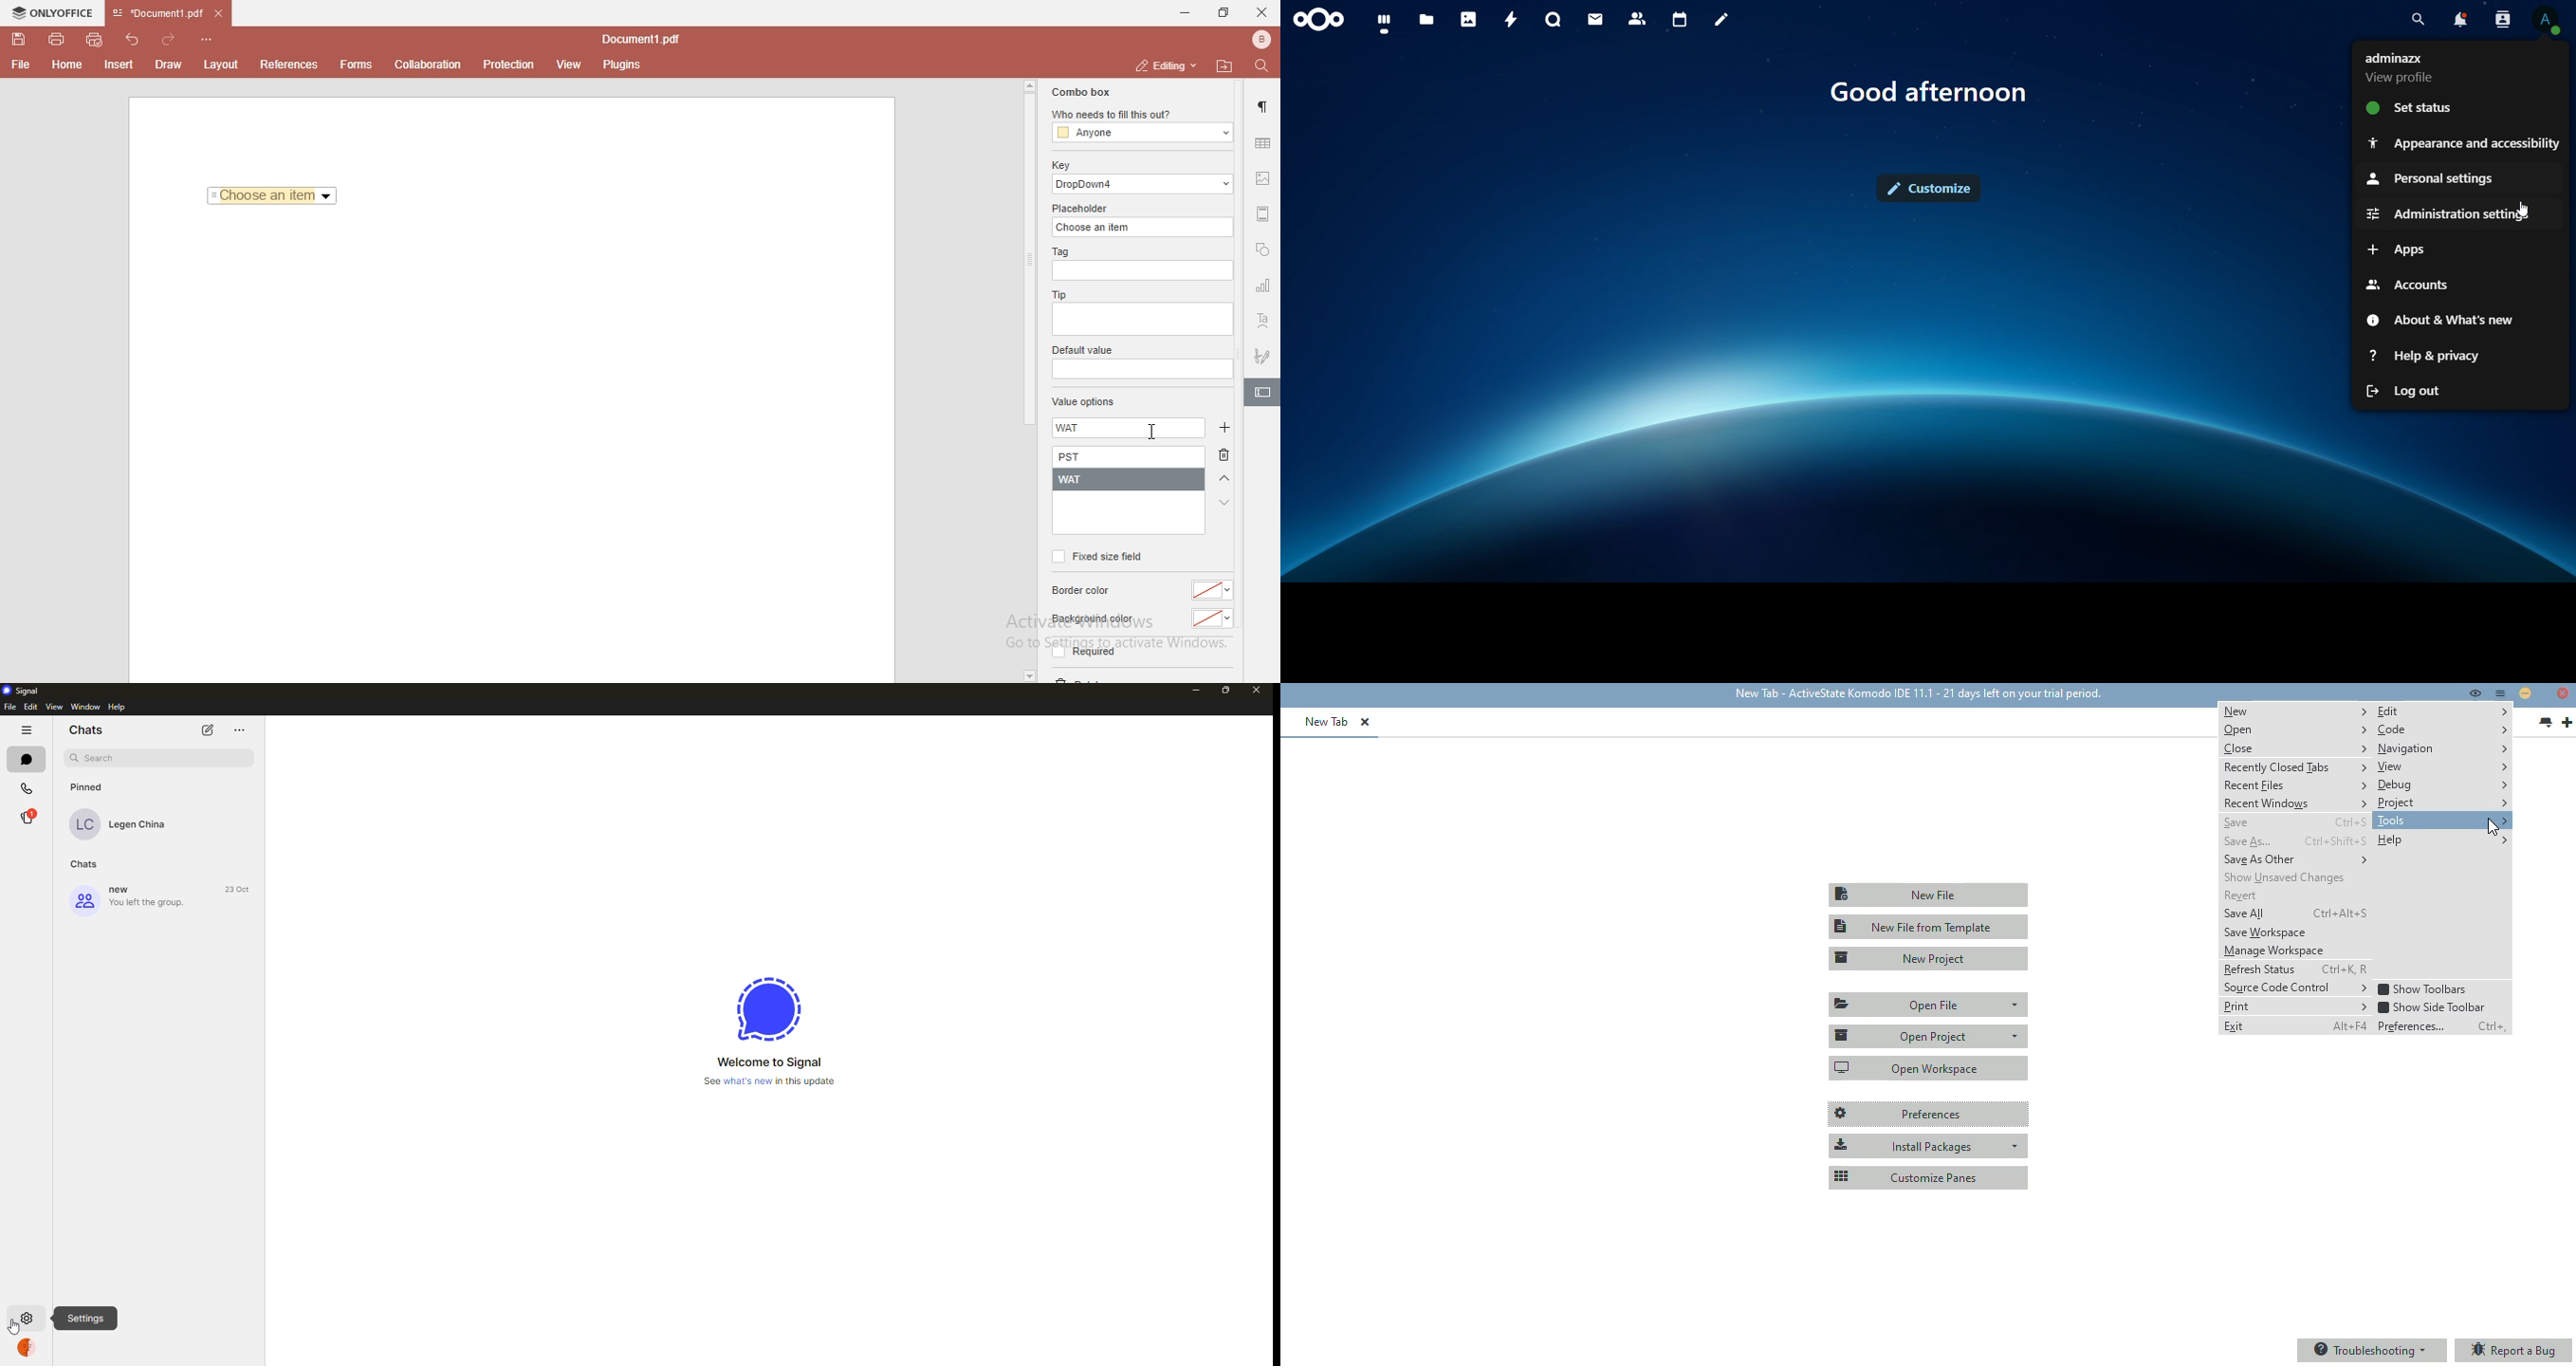 The height and width of the screenshot is (1372, 2576). What do you see at coordinates (160, 759) in the screenshot?
I see `search` at bounding box center [160, 759].